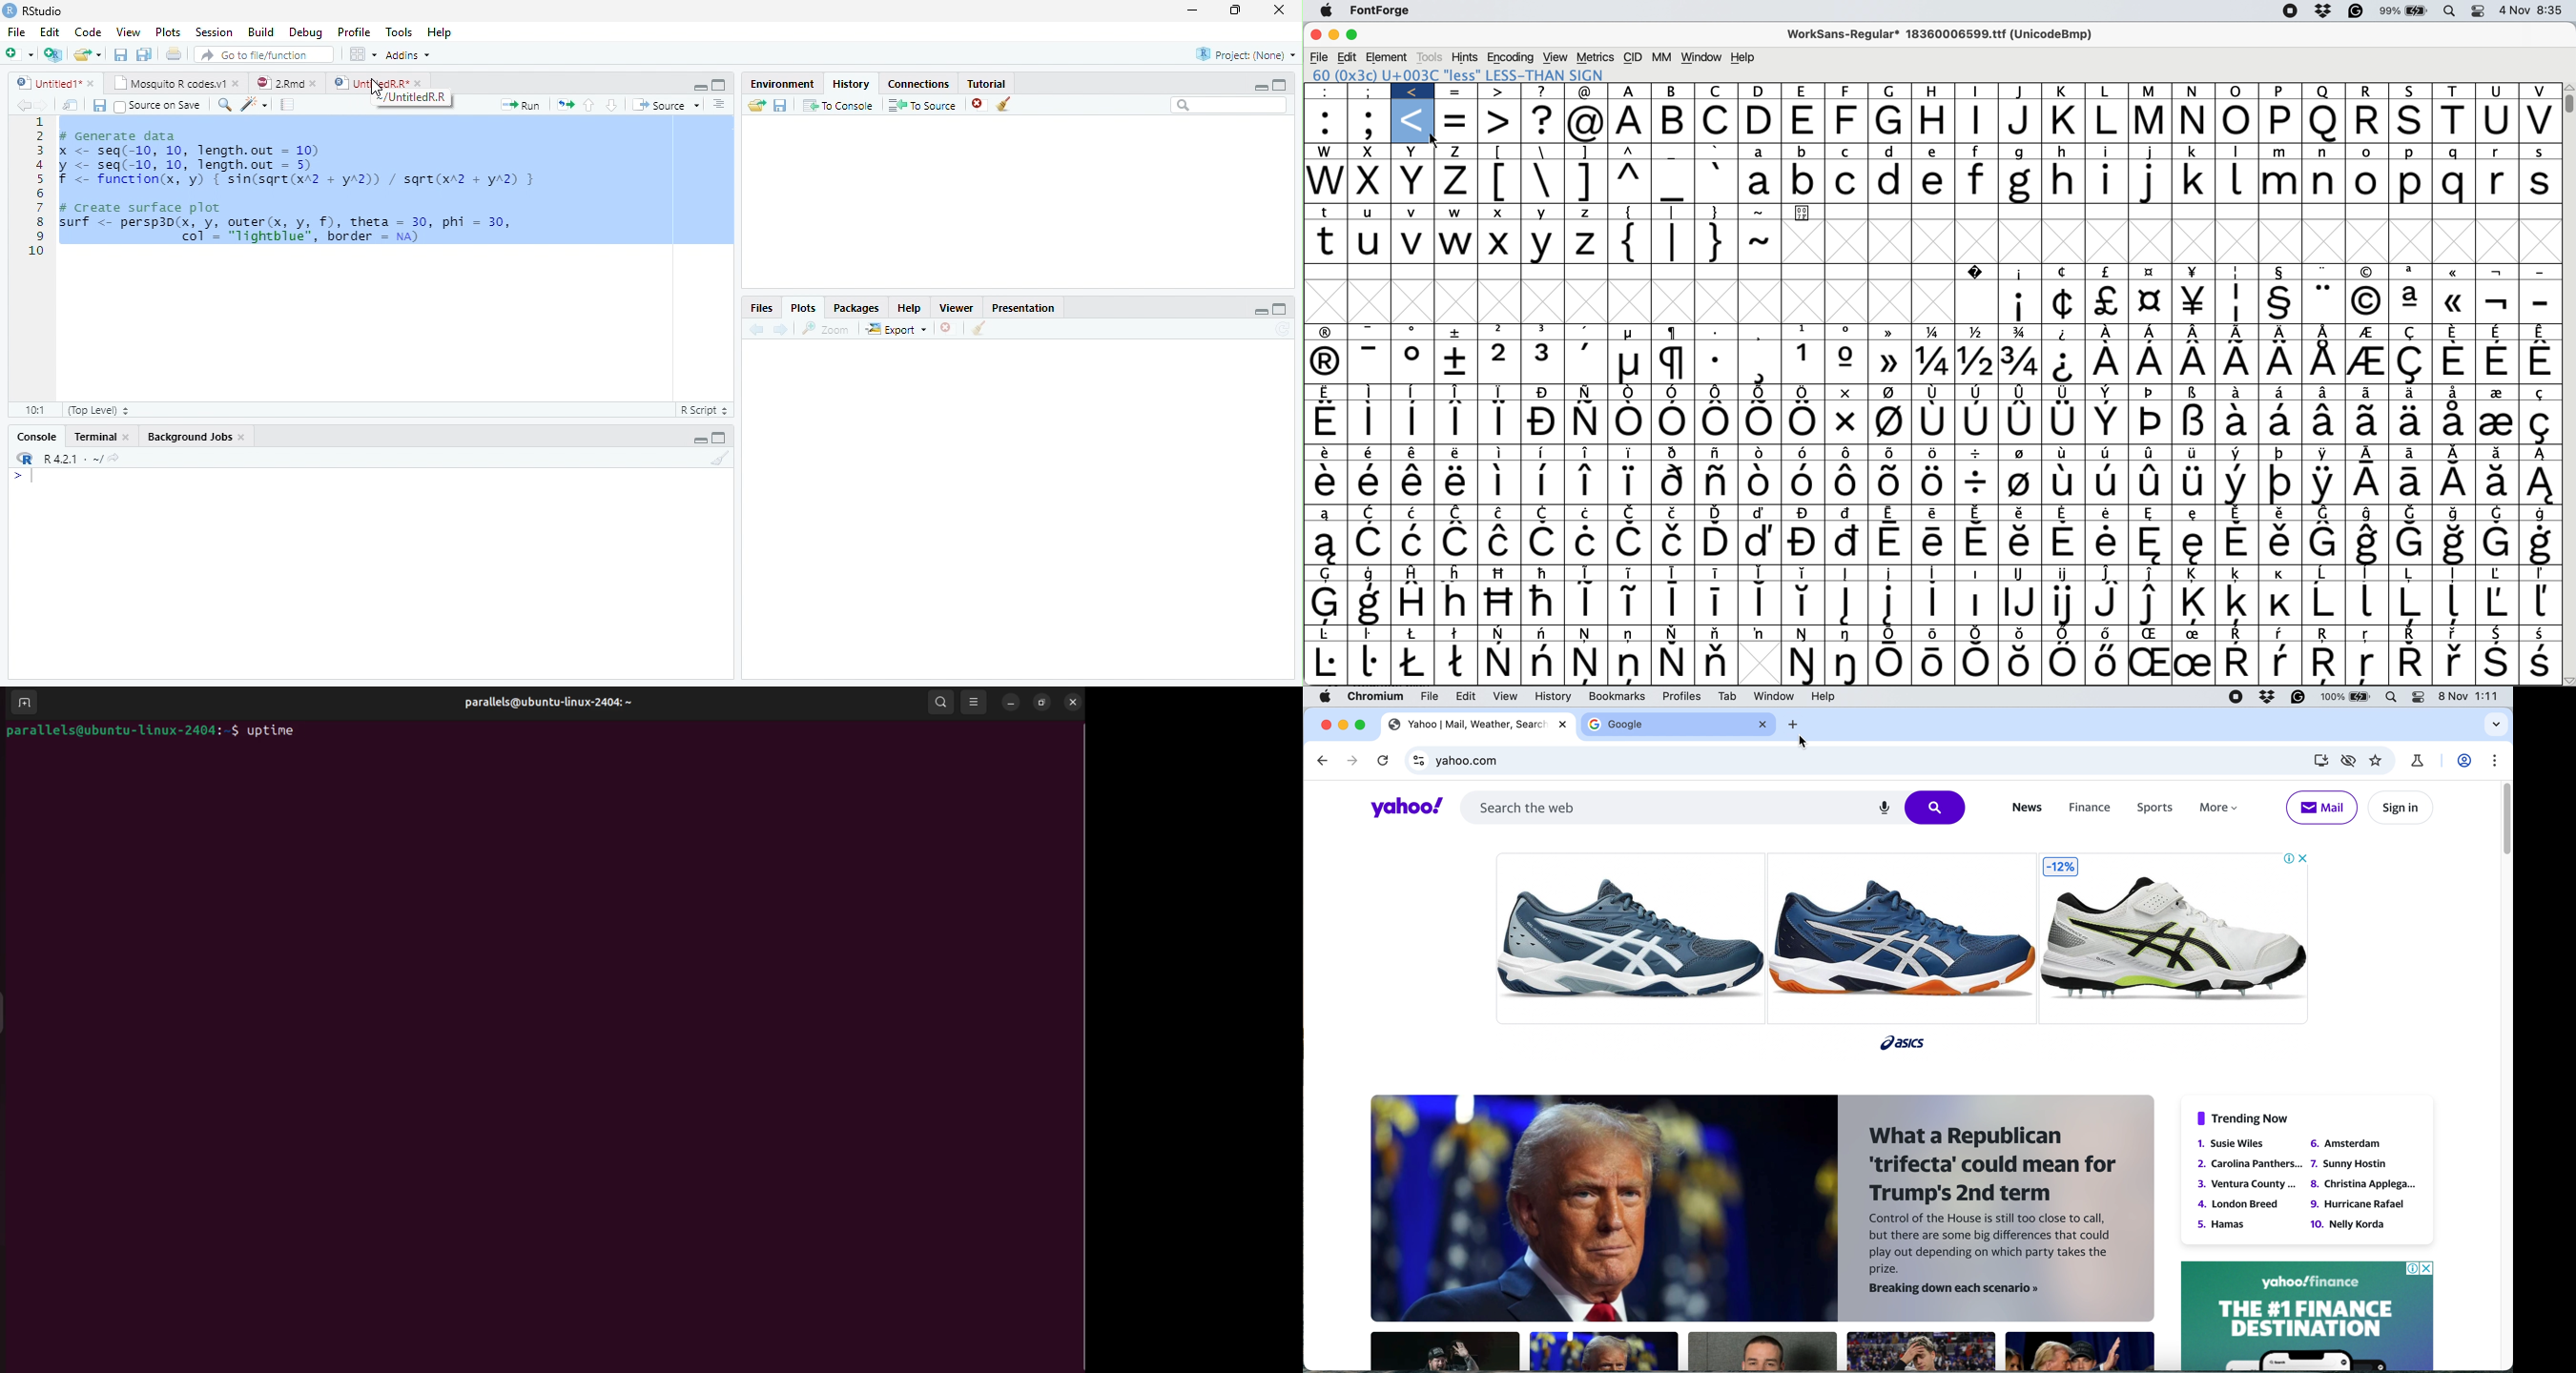 The width and height of the screenshot is (2576, 1400). Describe the element at coordinates (287, 104) in the screenshot. I see `Compile Report` at that location.